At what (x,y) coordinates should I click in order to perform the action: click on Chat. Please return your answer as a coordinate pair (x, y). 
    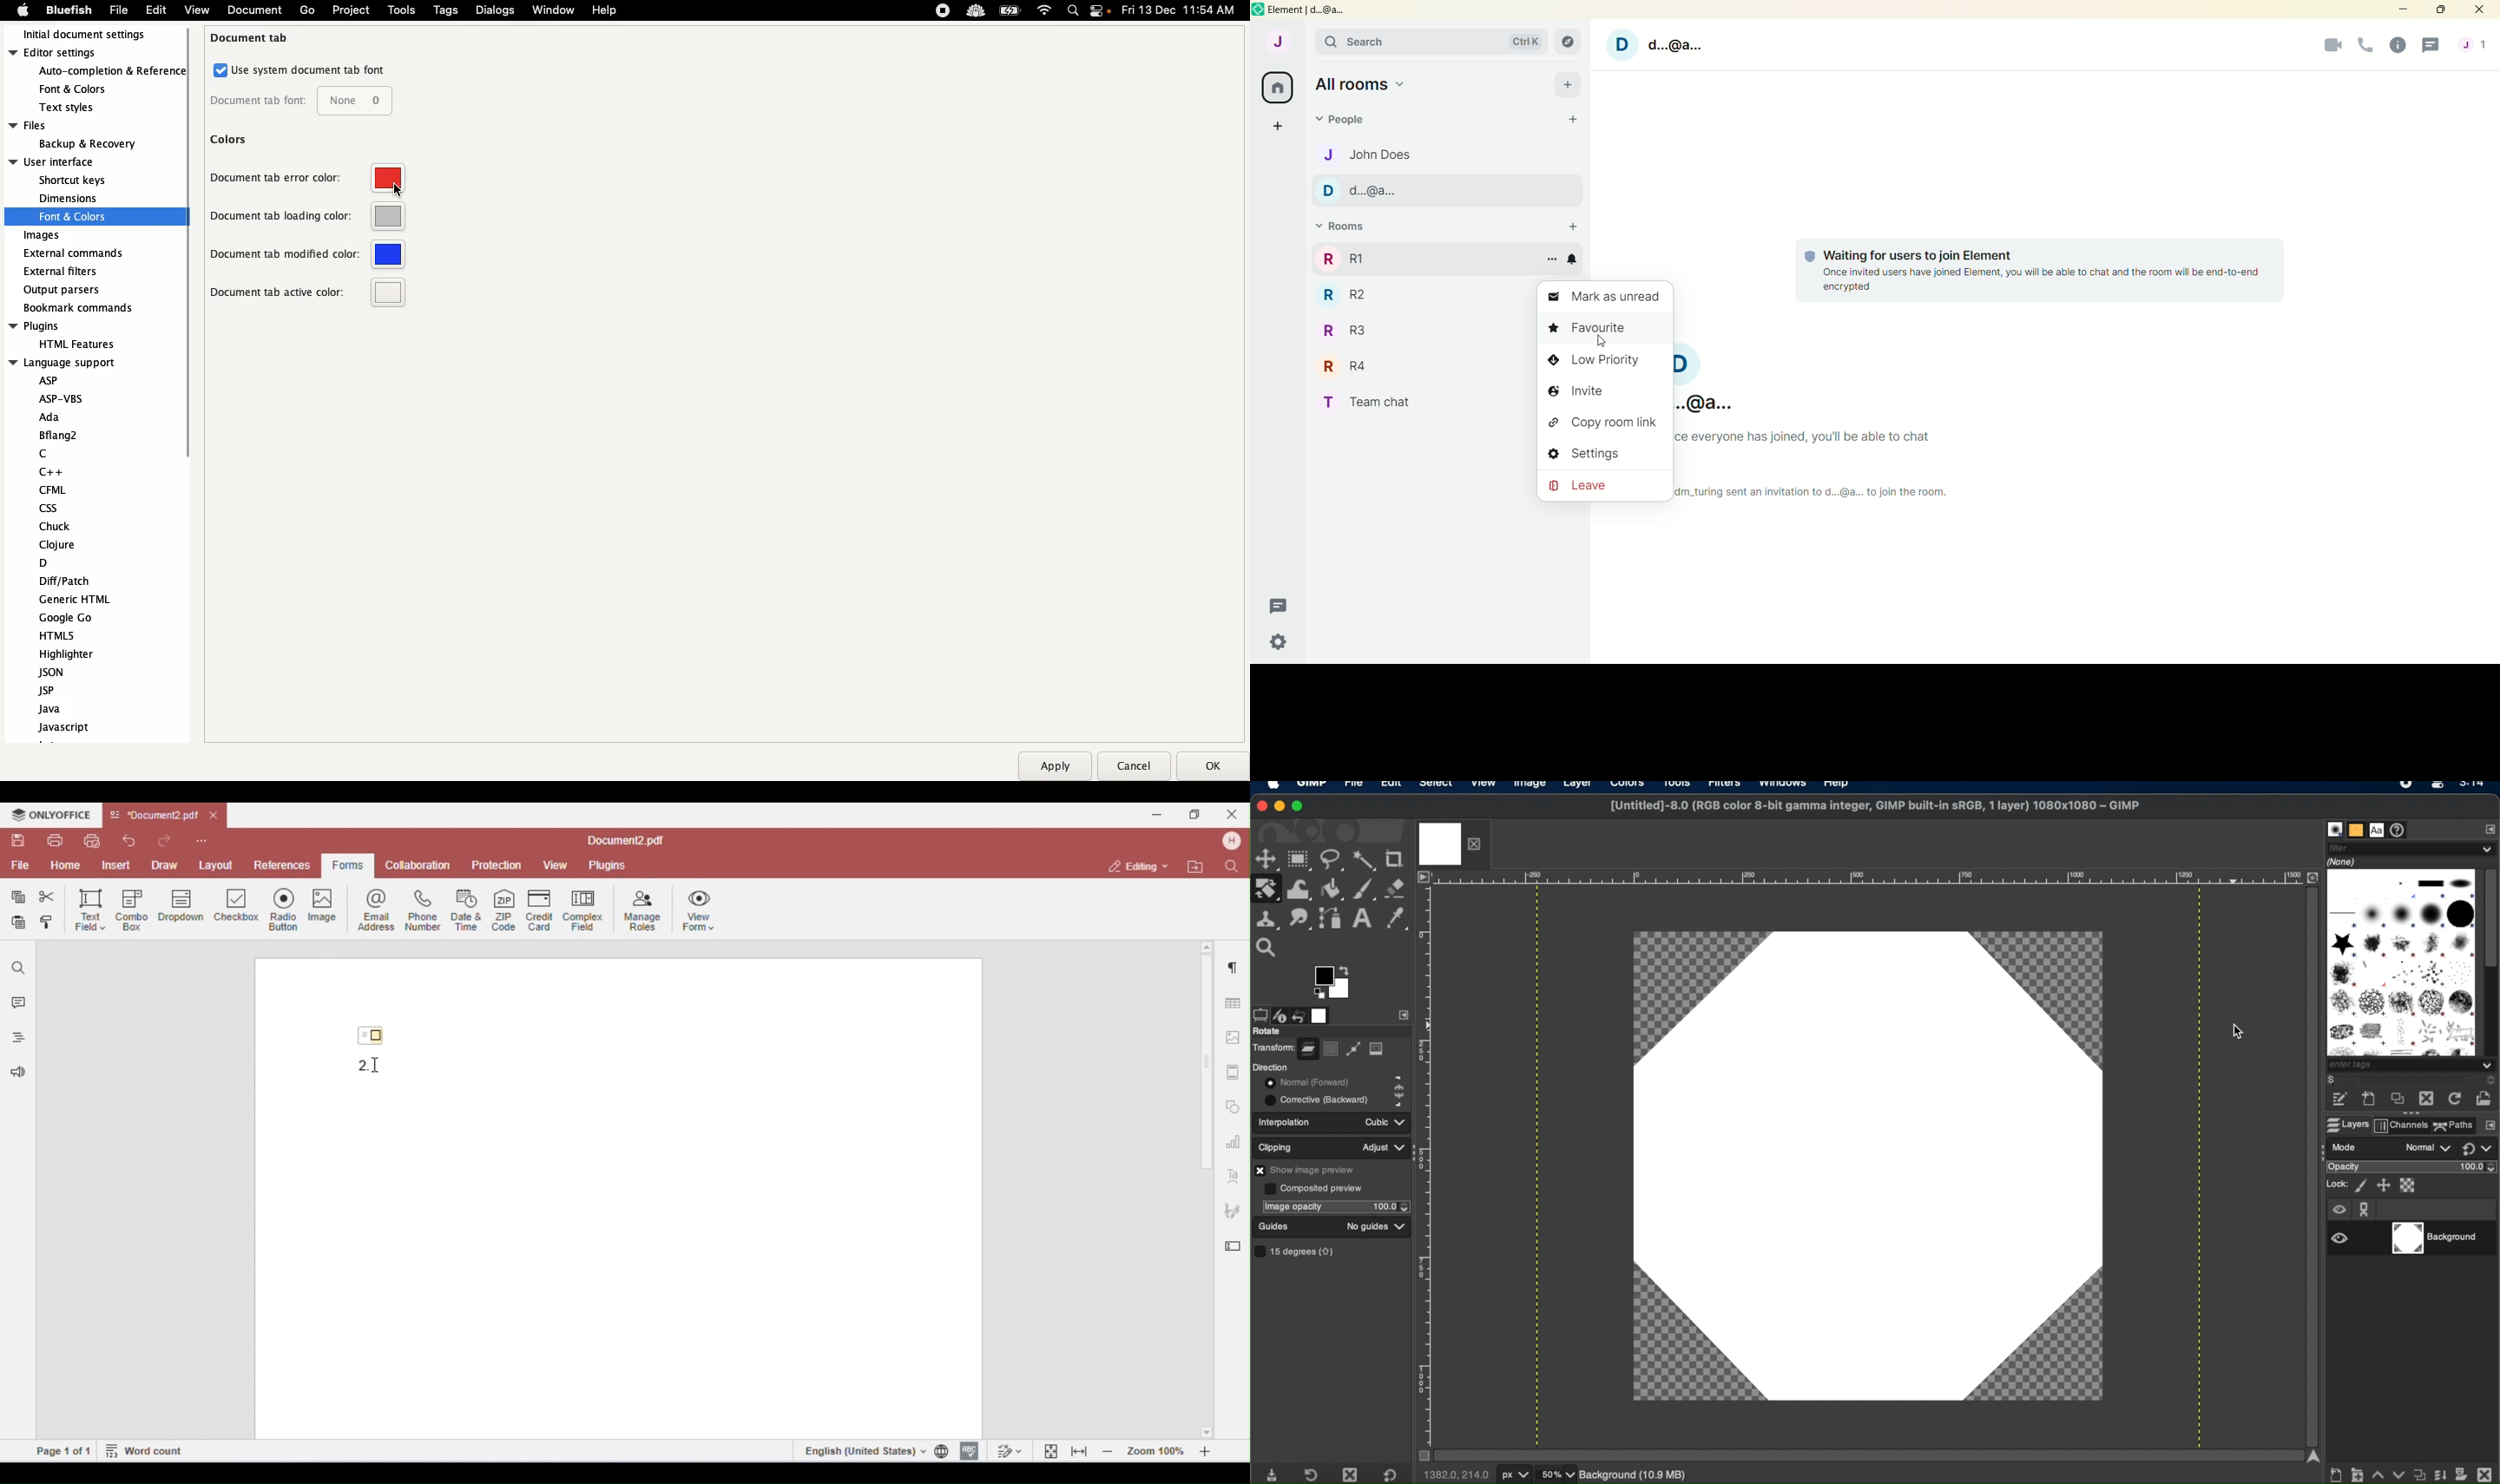
    Looking at the image, I should click on (2434, 46).